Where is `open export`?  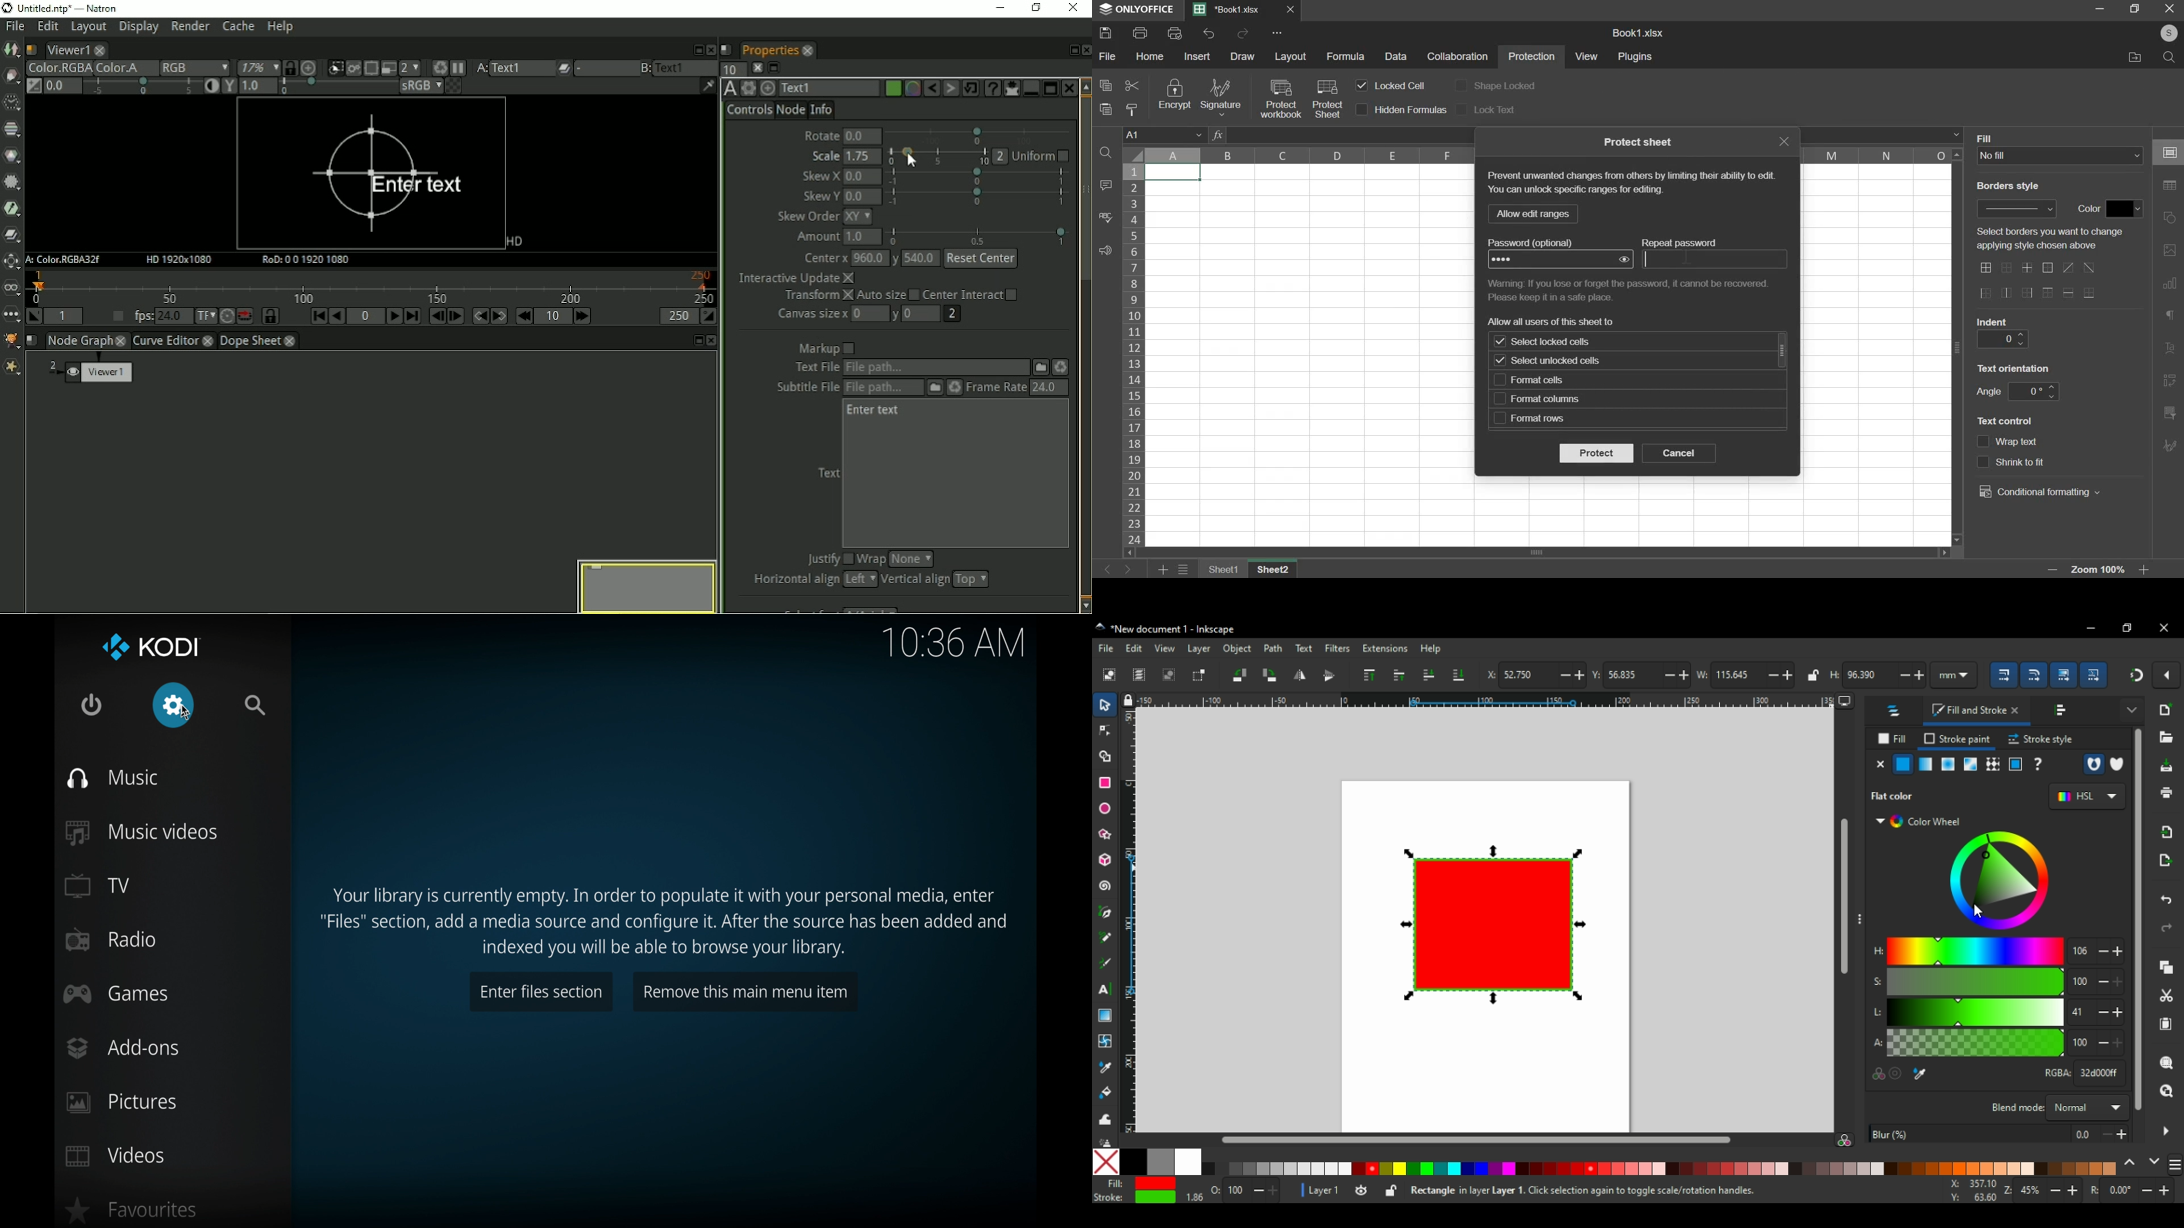 open export is located at coordinates (2164, 861).